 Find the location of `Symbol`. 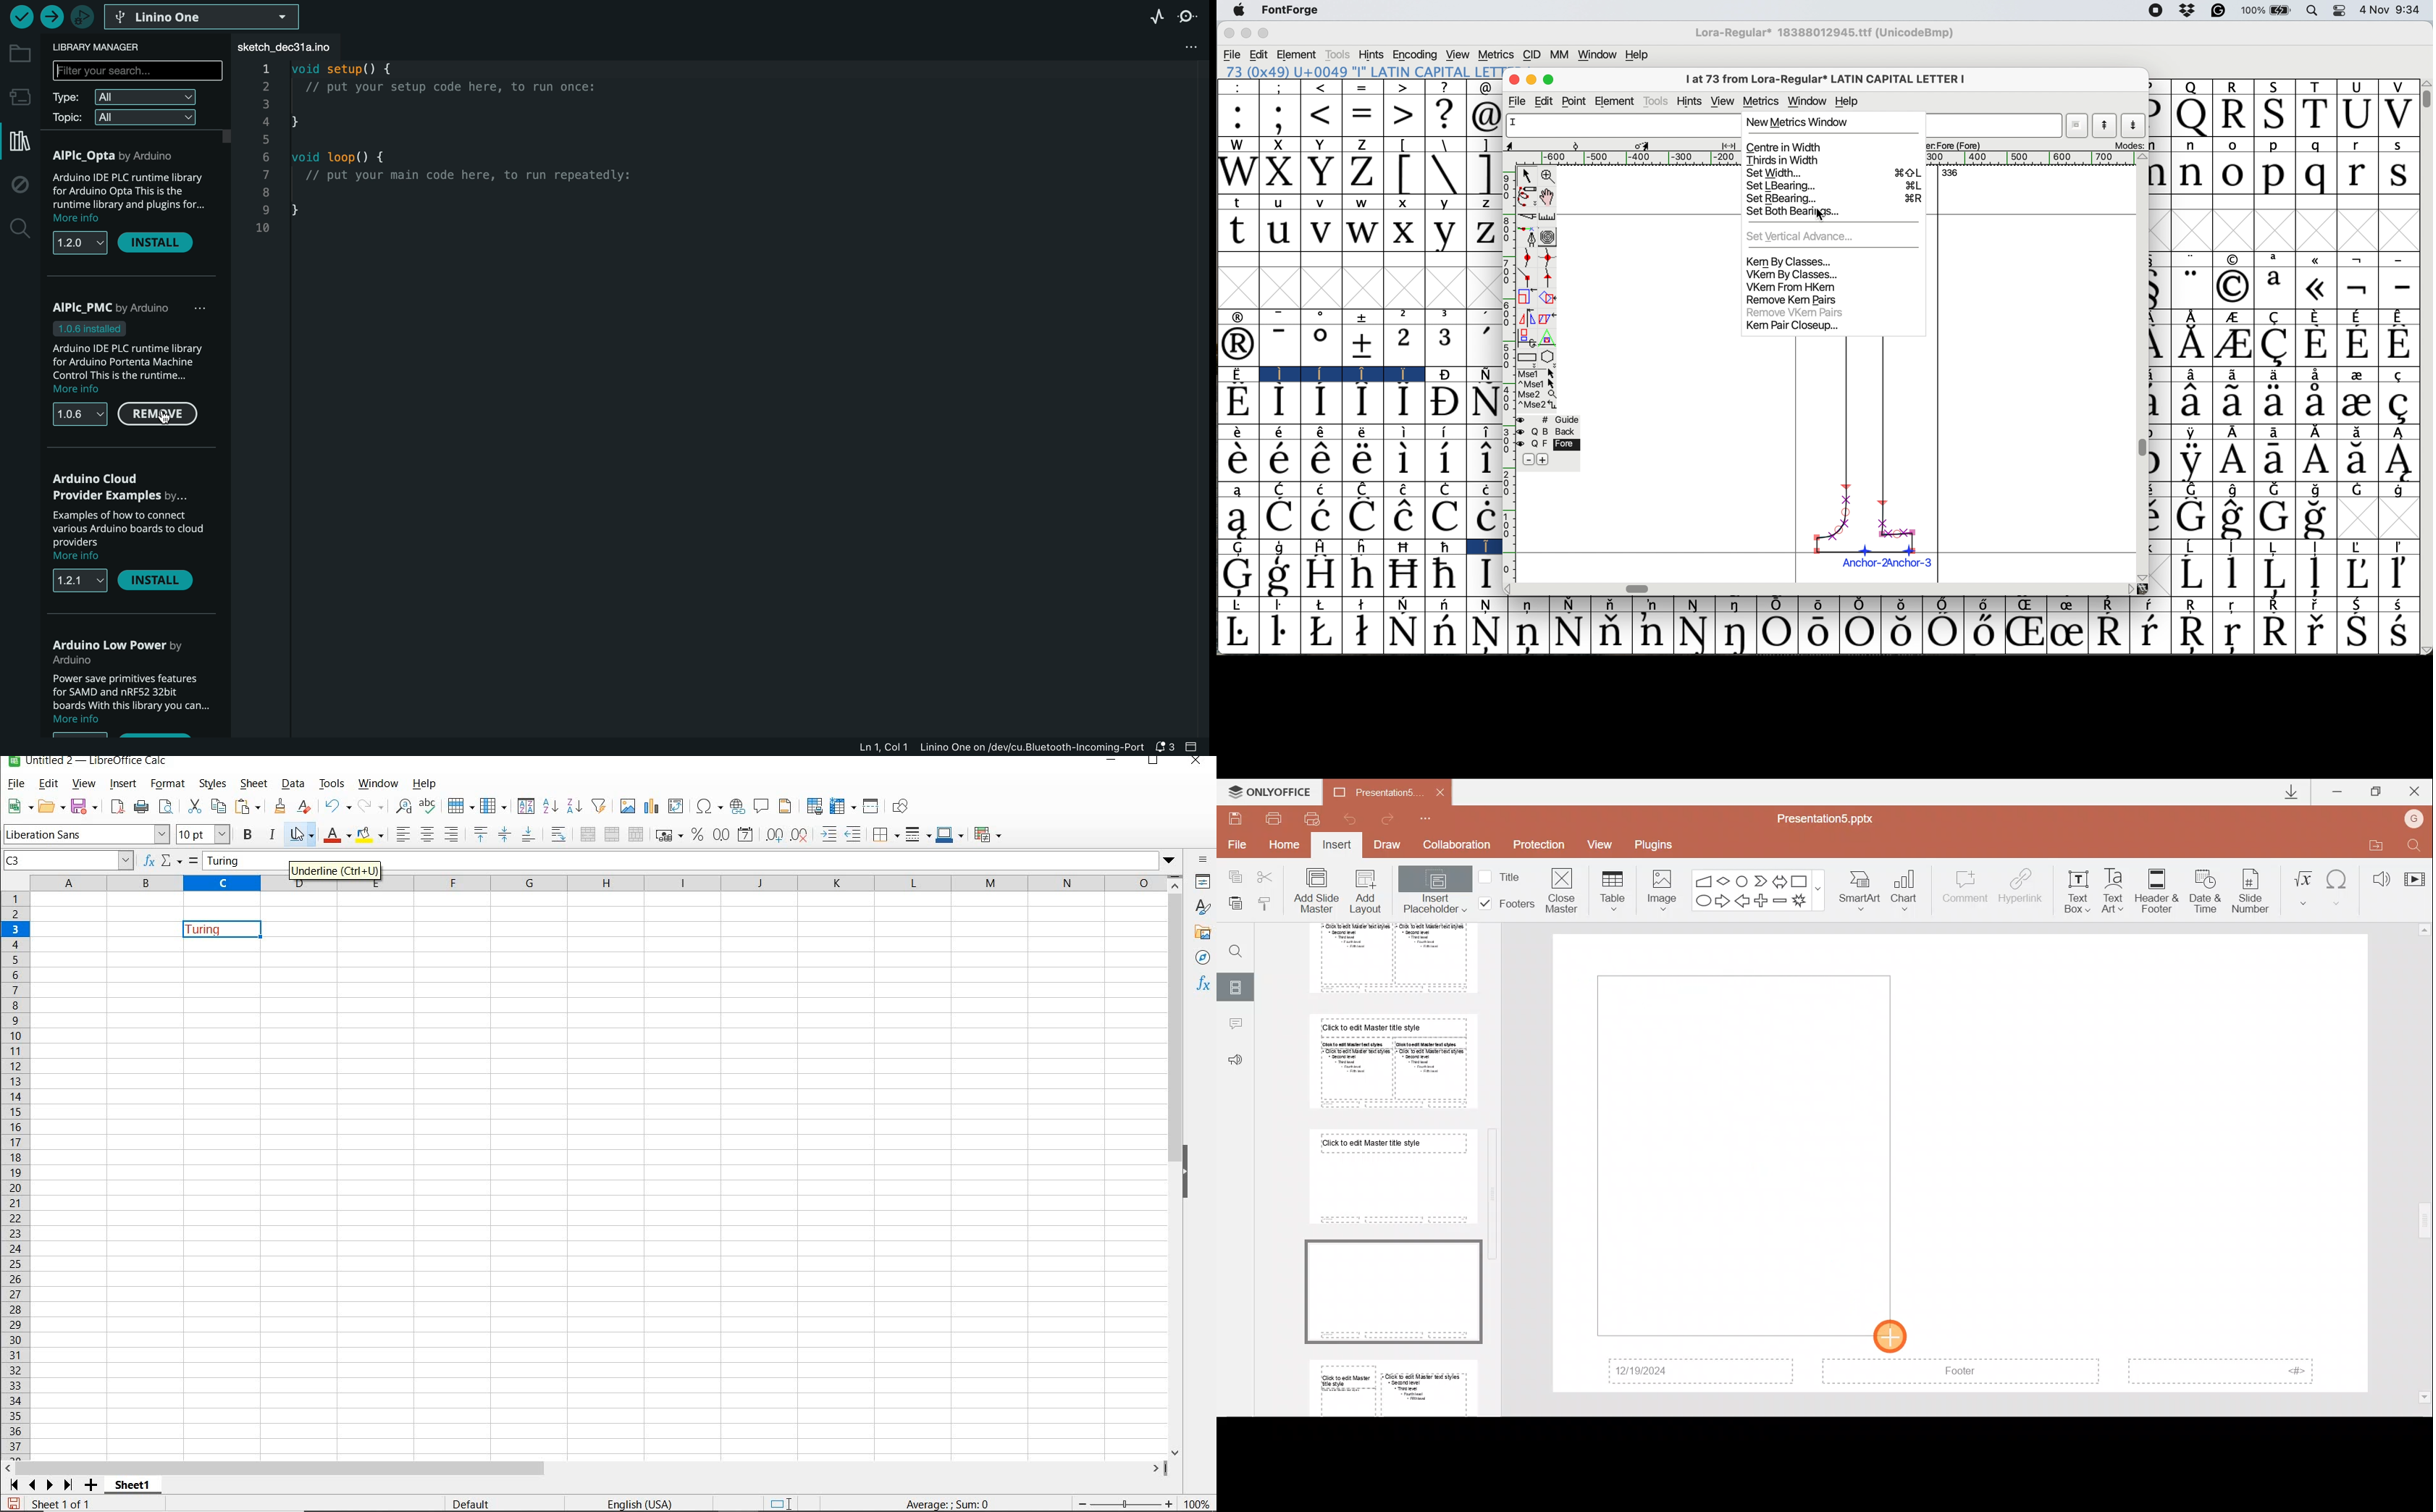

Symbol is located at coordinates (1694, 633).